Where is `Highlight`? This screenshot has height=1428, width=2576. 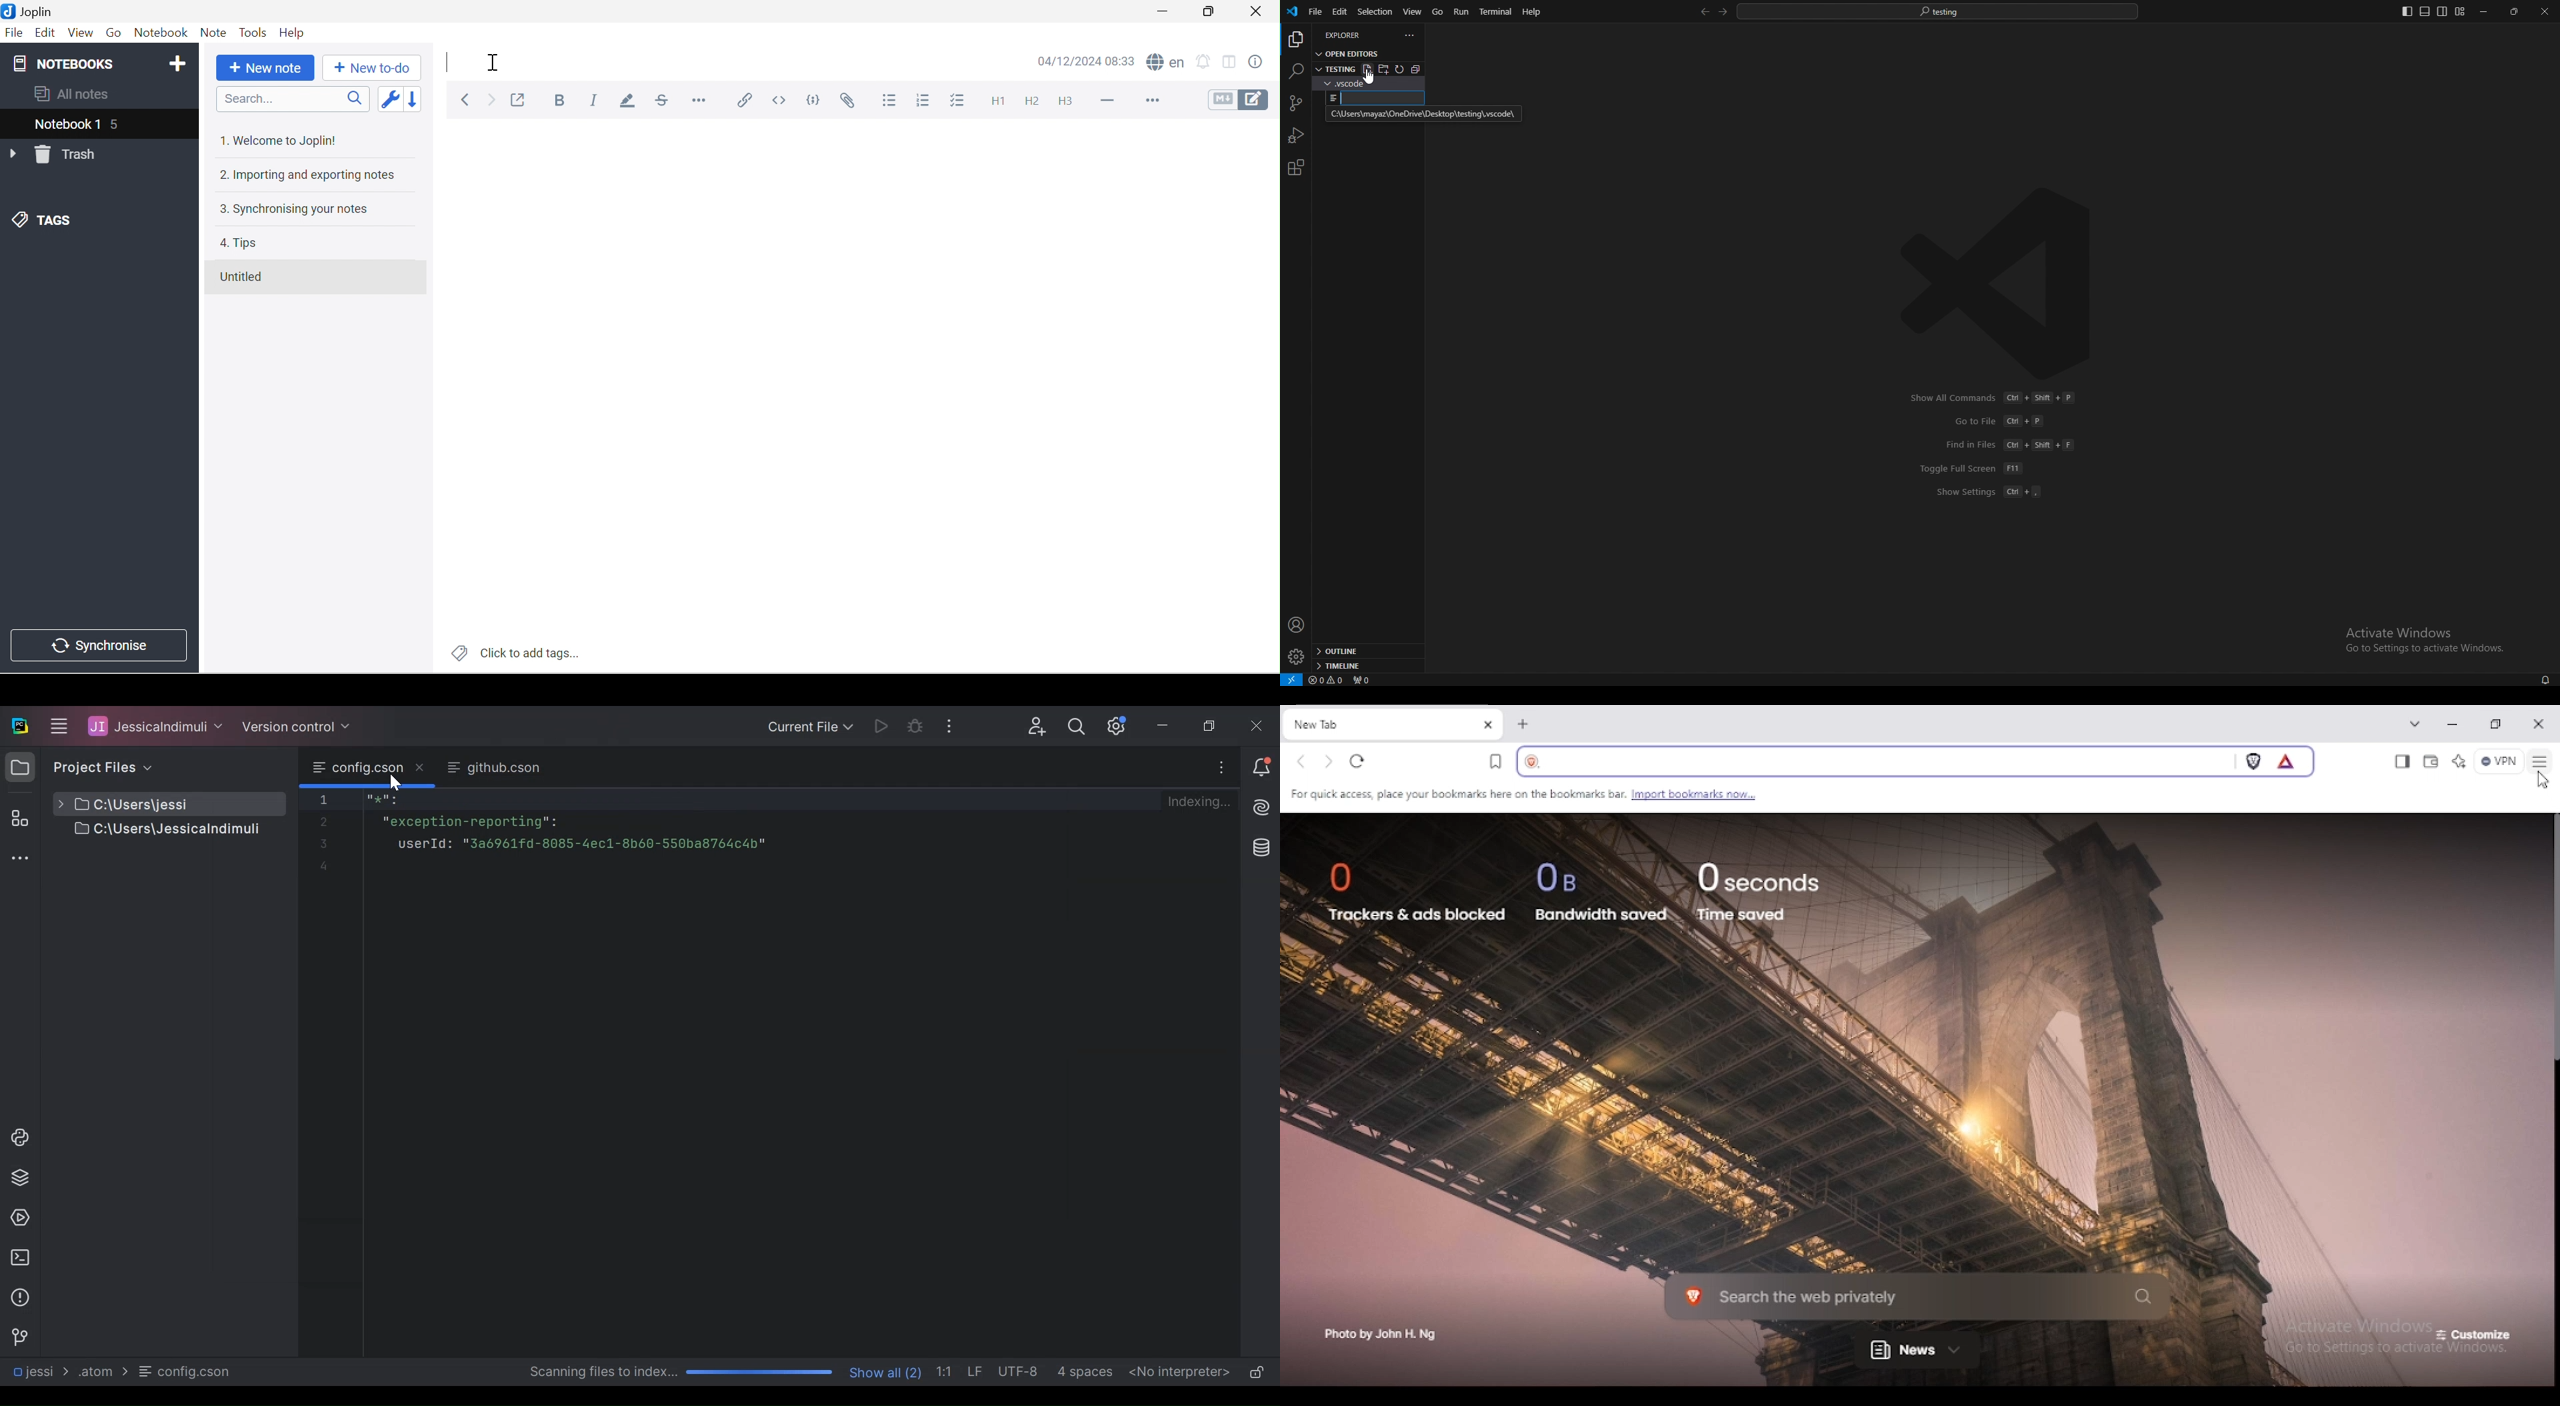 Highlight is located at coordinates (630, 101).